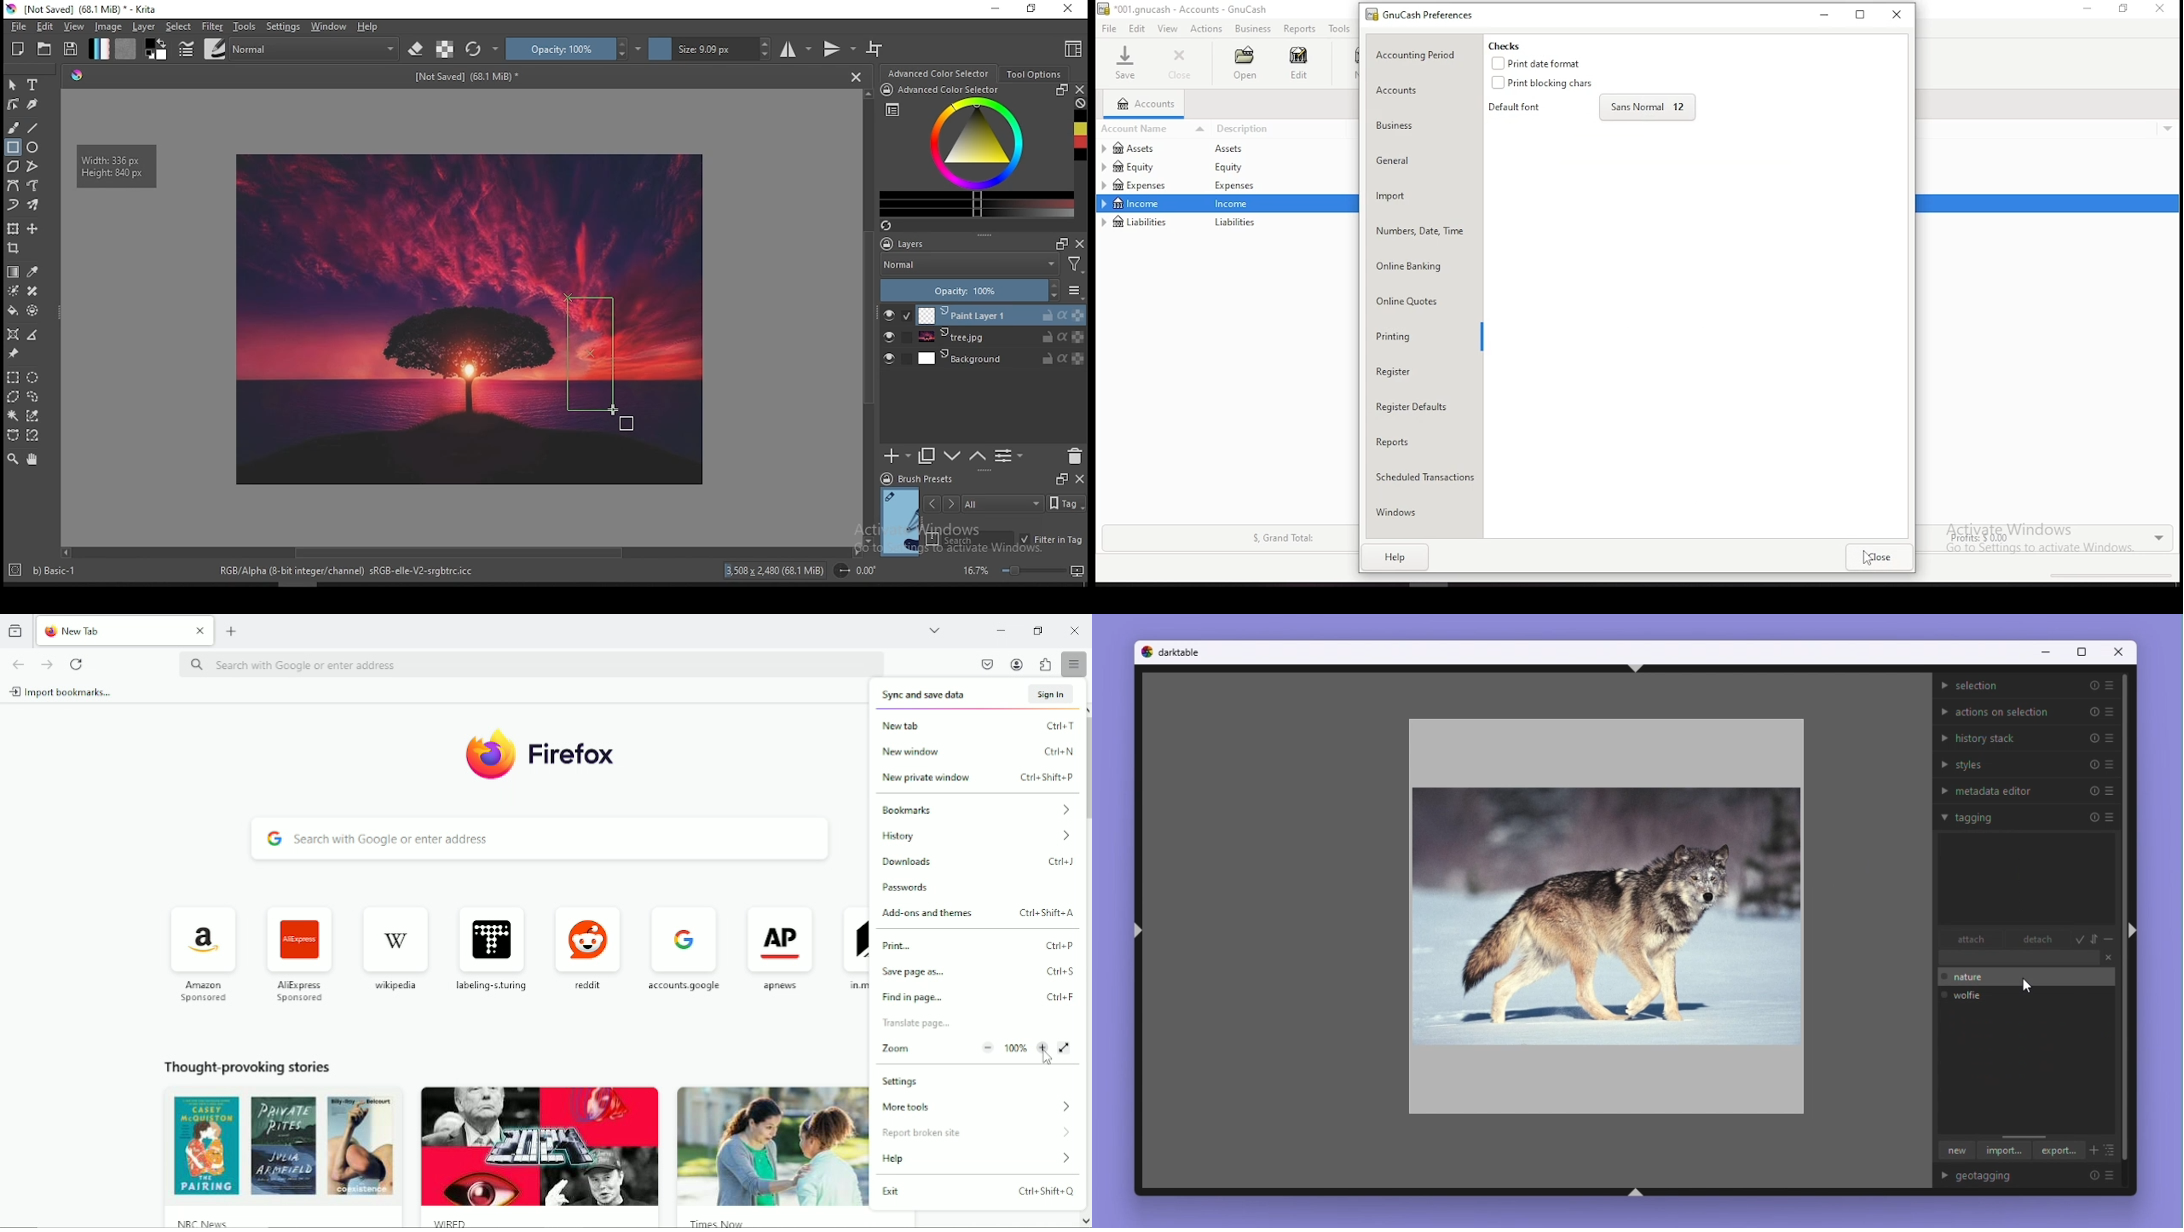  I want to click on register, so click(1409, 373).